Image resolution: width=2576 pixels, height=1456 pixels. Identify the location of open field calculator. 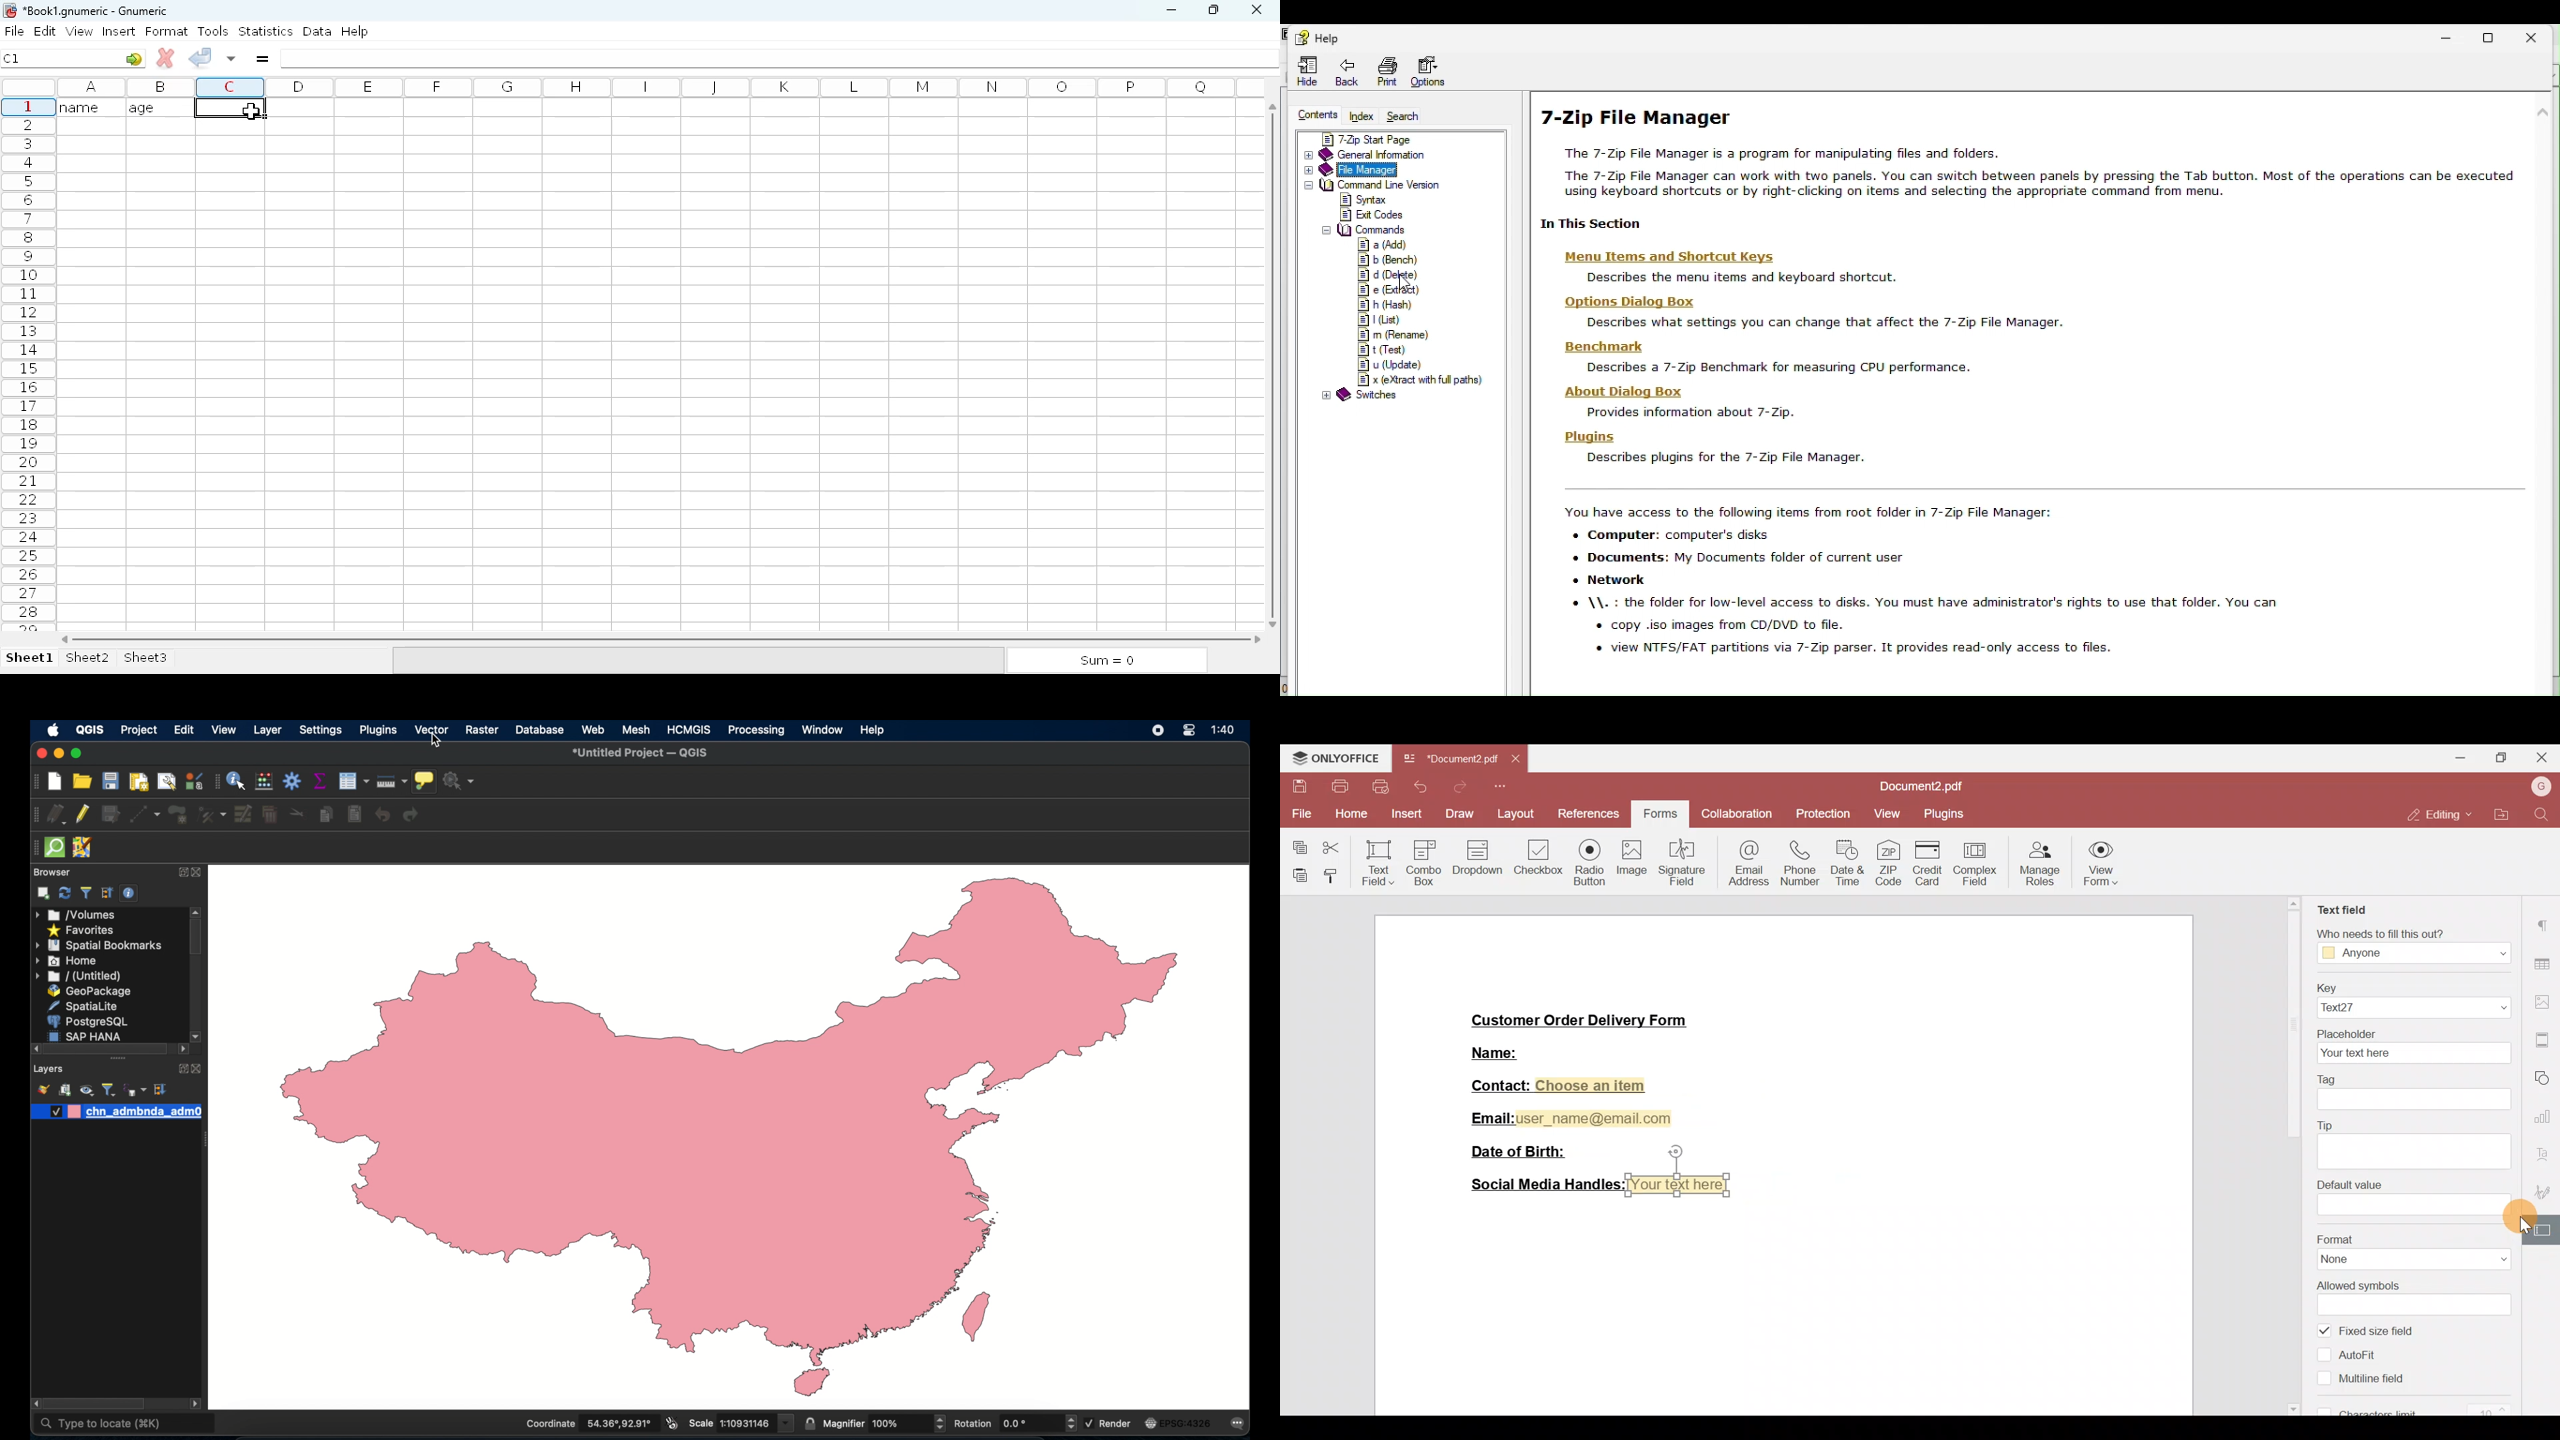
(264, 781).